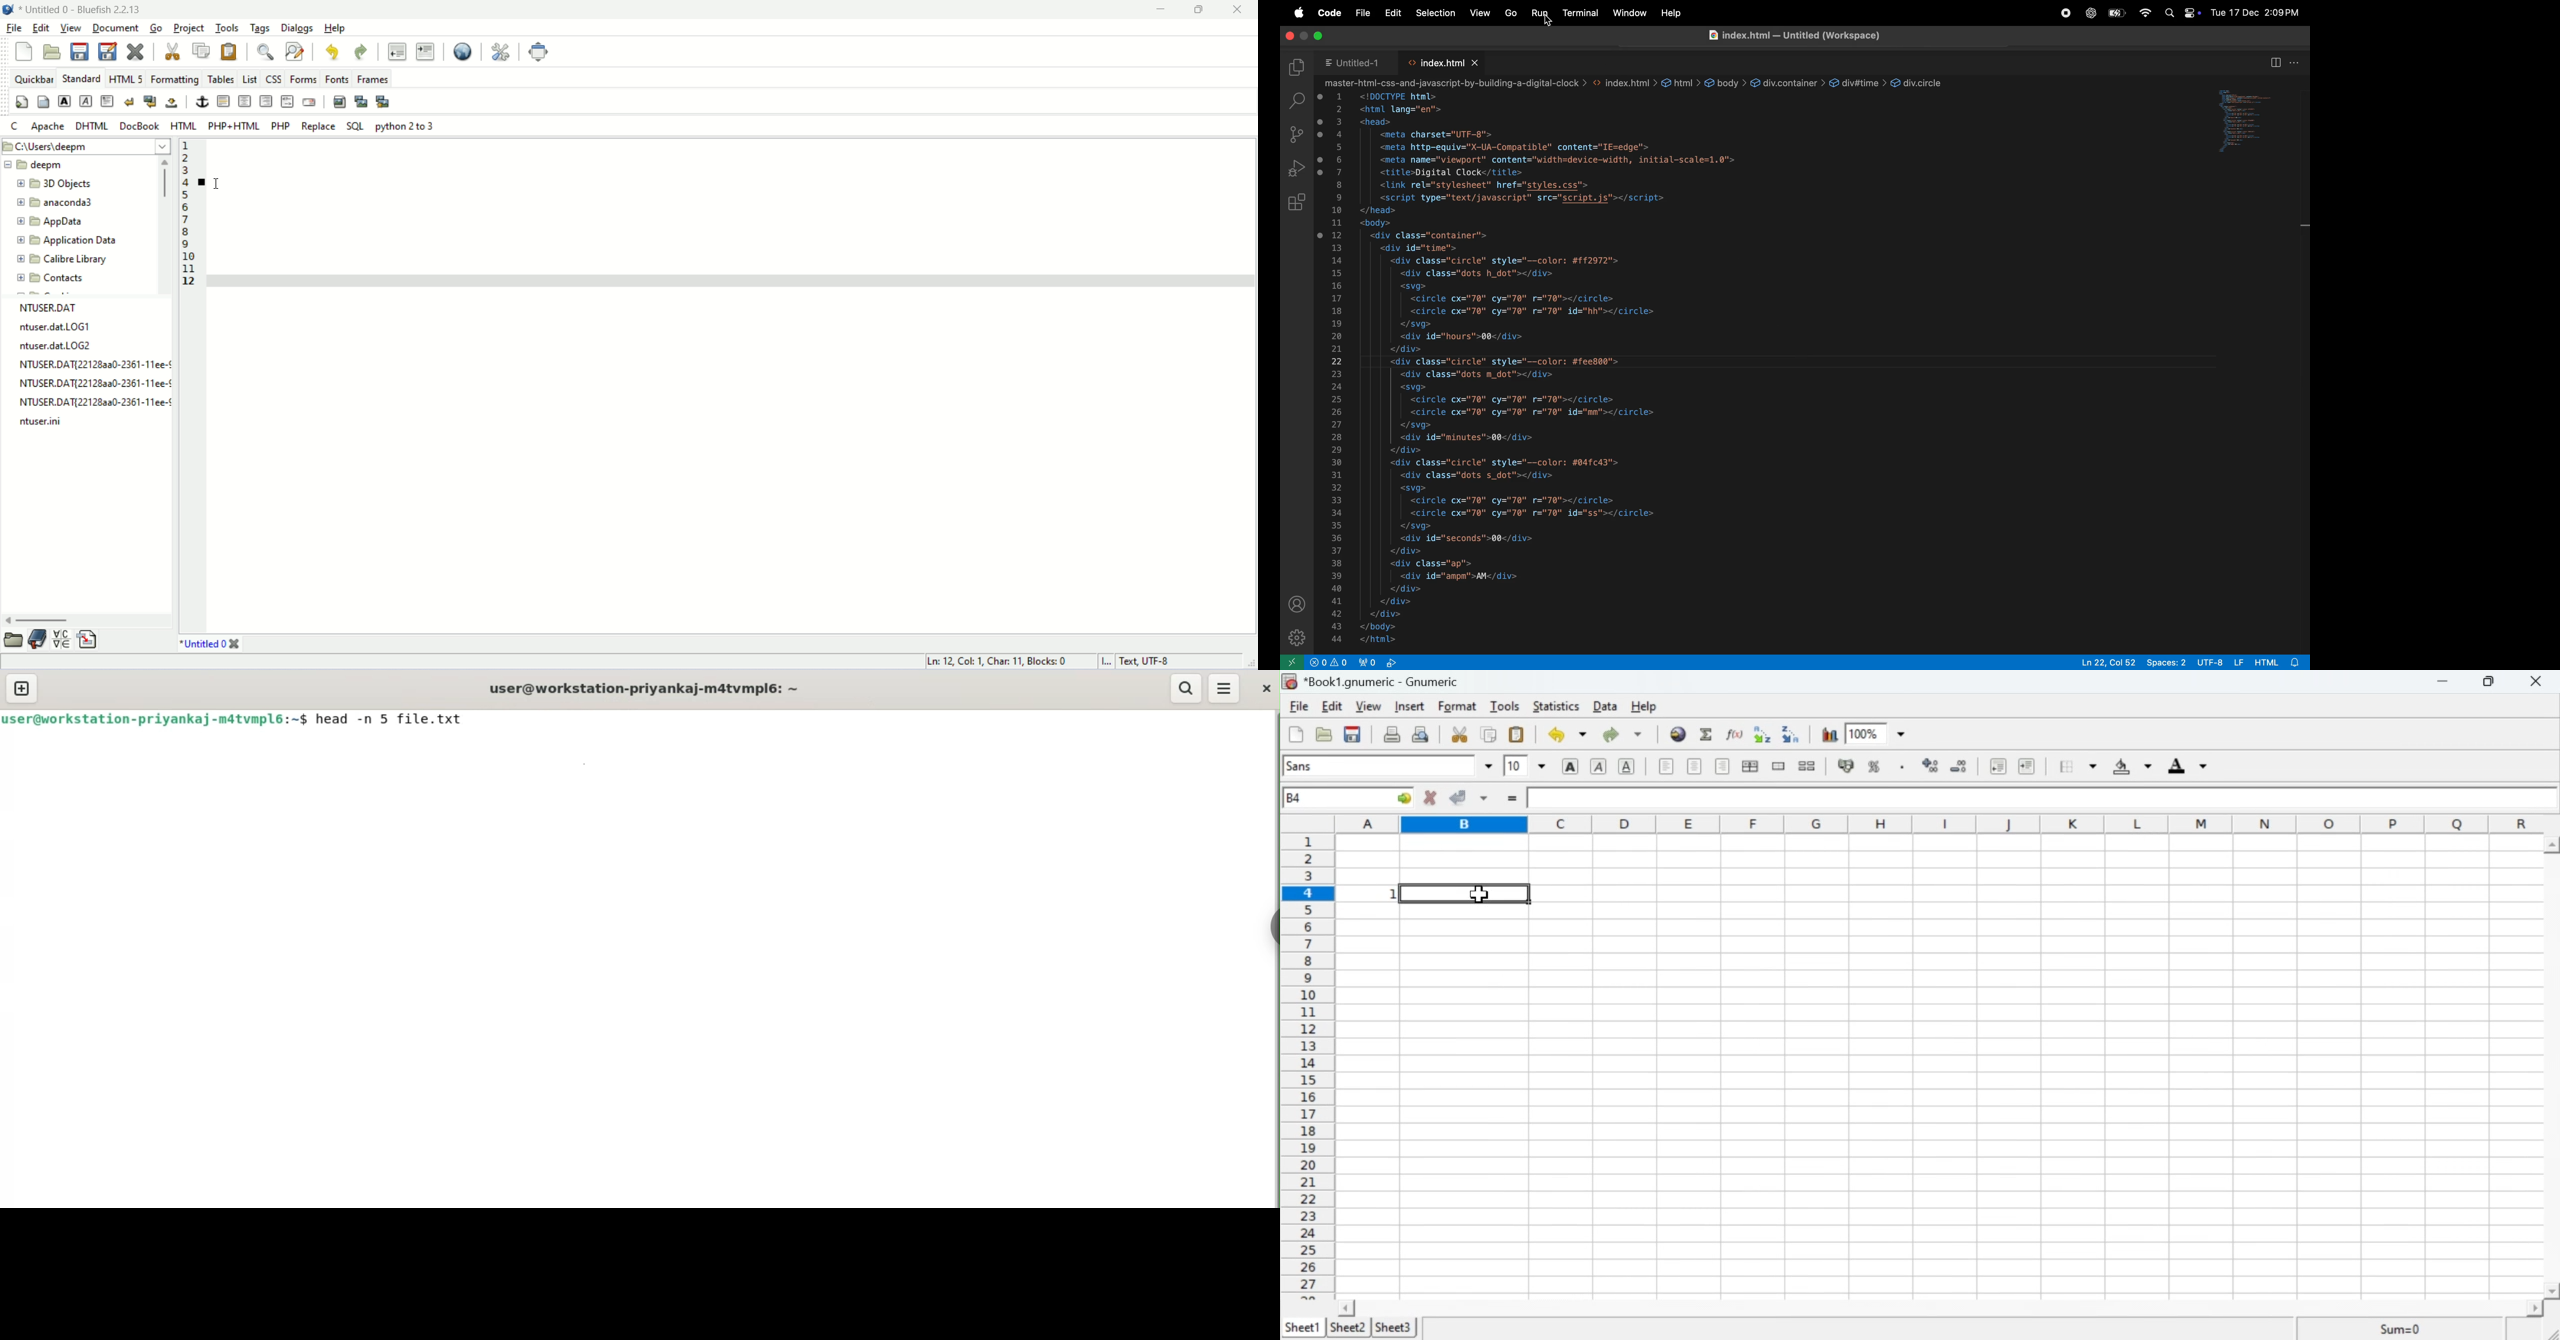 Image resolution: width=2576 pixels, height=1344 pixels. Describe the element at coordinates (210, 644) in the screenshot. I see `title` at that location.